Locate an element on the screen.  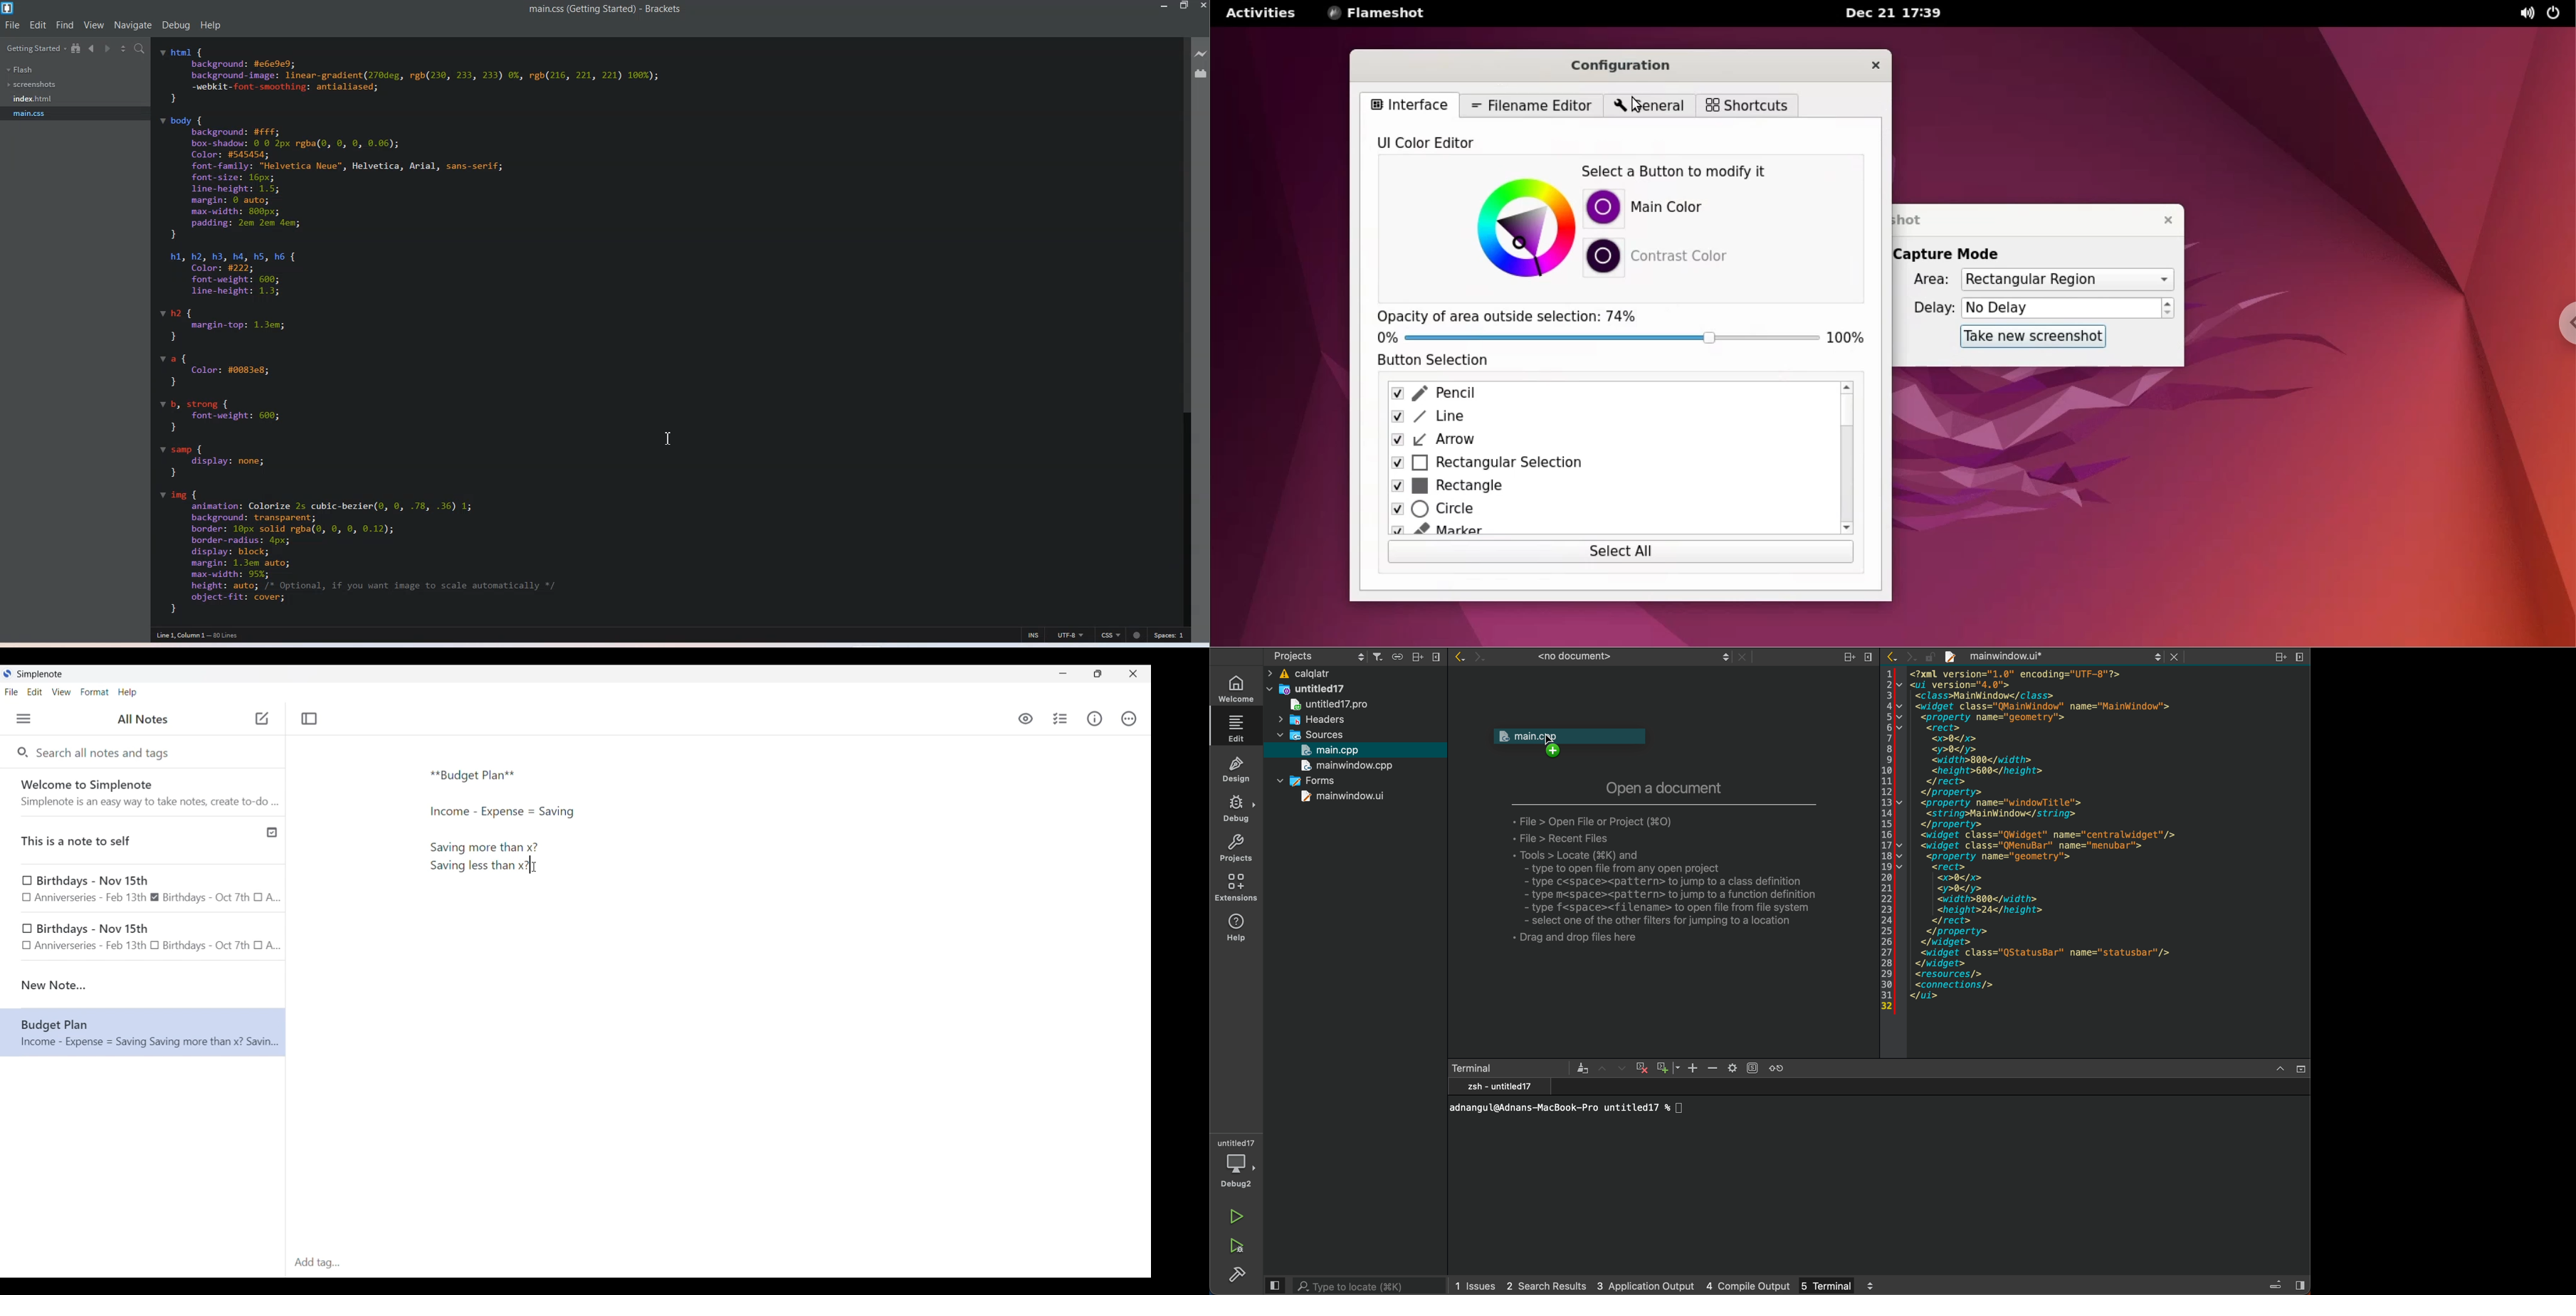
go forward is located at coordinates (1480, 658).